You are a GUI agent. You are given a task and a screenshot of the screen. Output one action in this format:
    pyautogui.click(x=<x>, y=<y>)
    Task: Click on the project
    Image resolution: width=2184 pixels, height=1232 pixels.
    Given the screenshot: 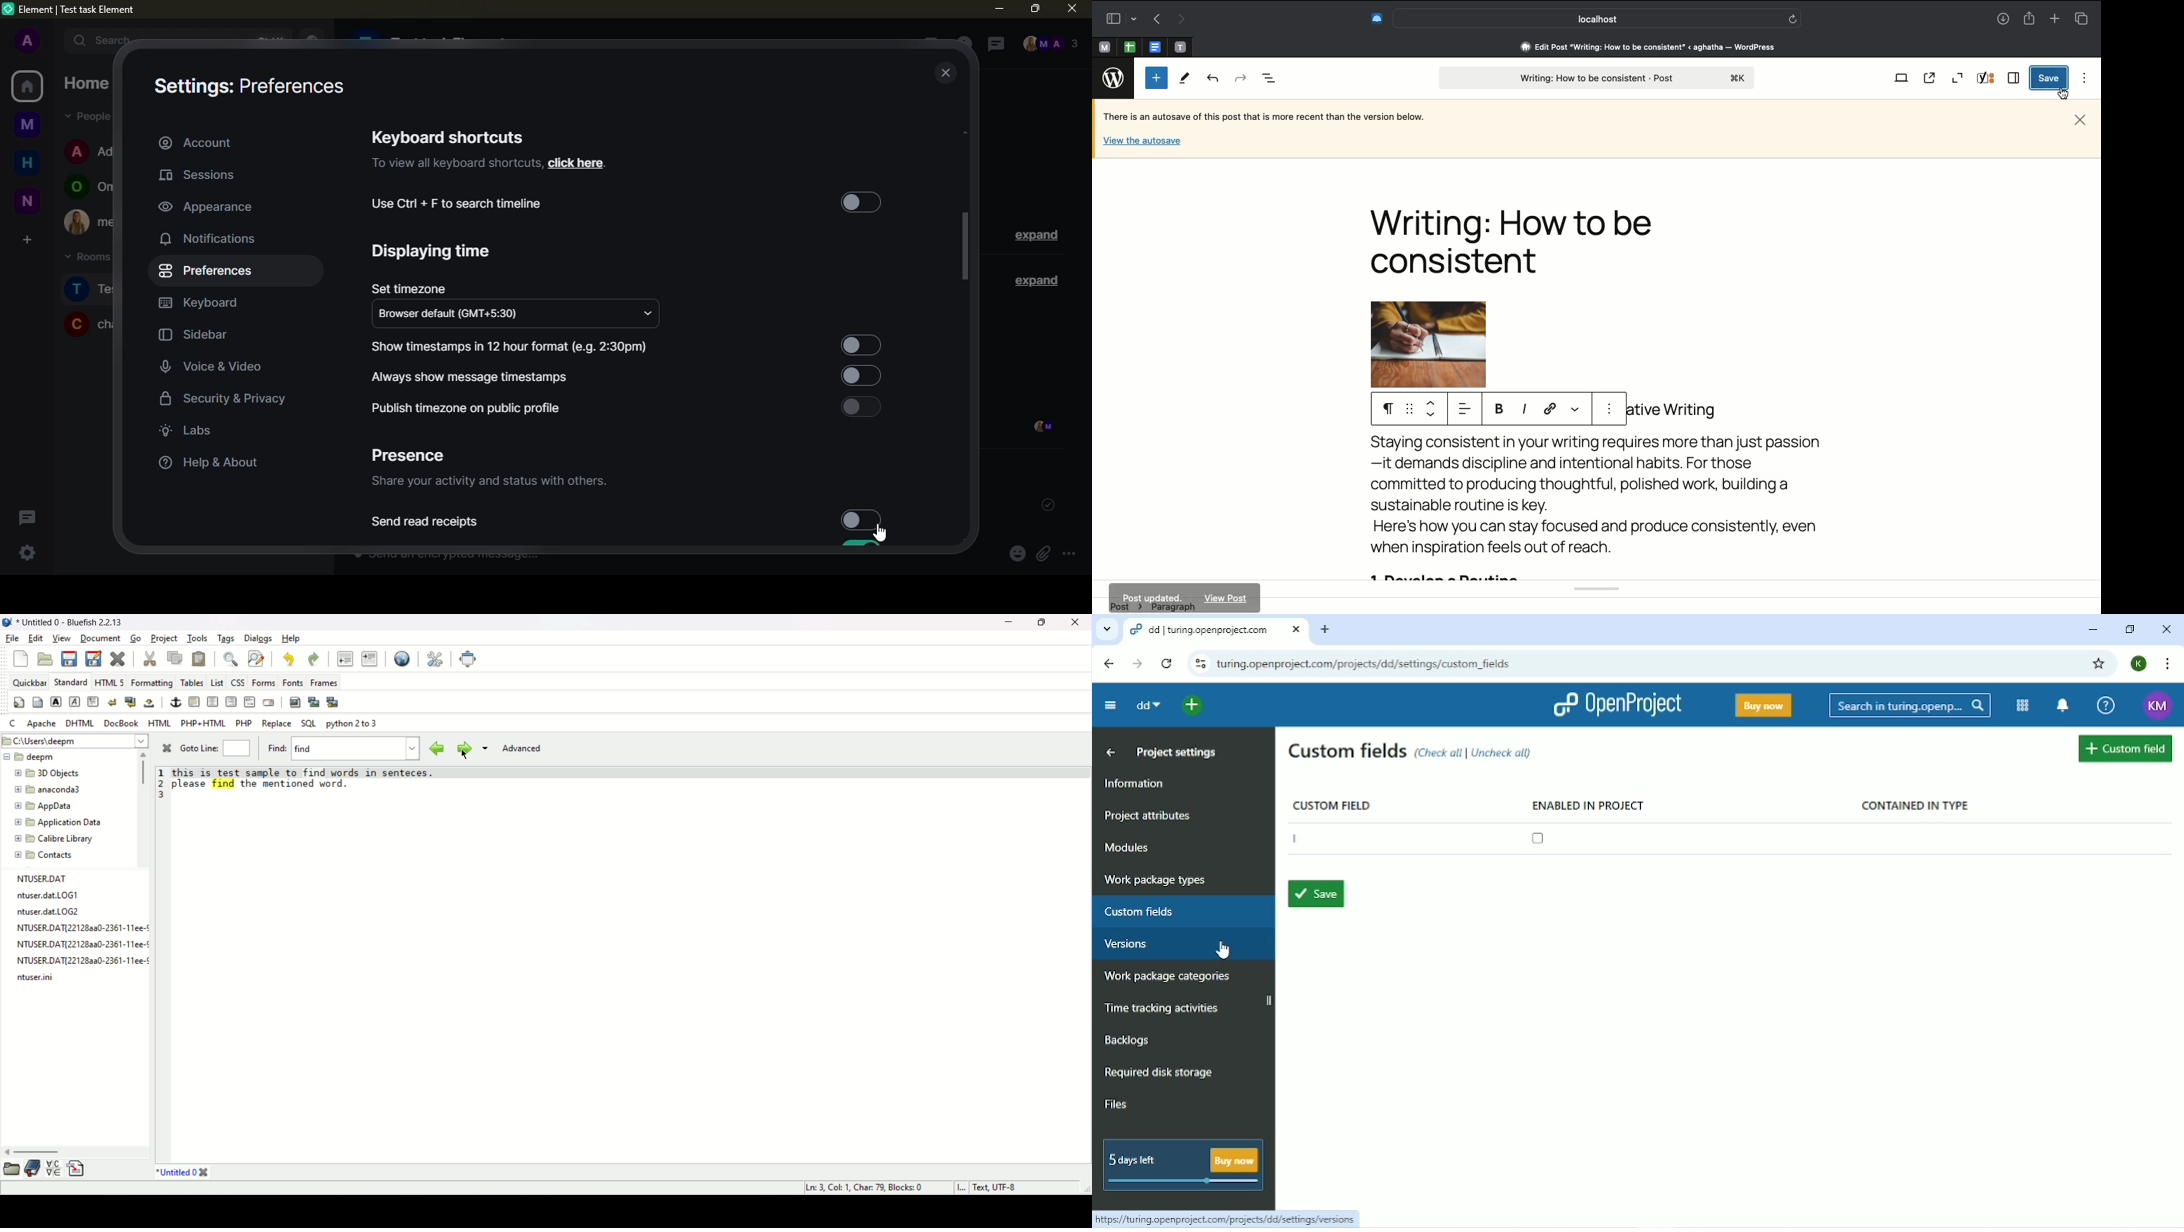 What is the action you would take?
    pyautogui.click(x=164, y=637)
    